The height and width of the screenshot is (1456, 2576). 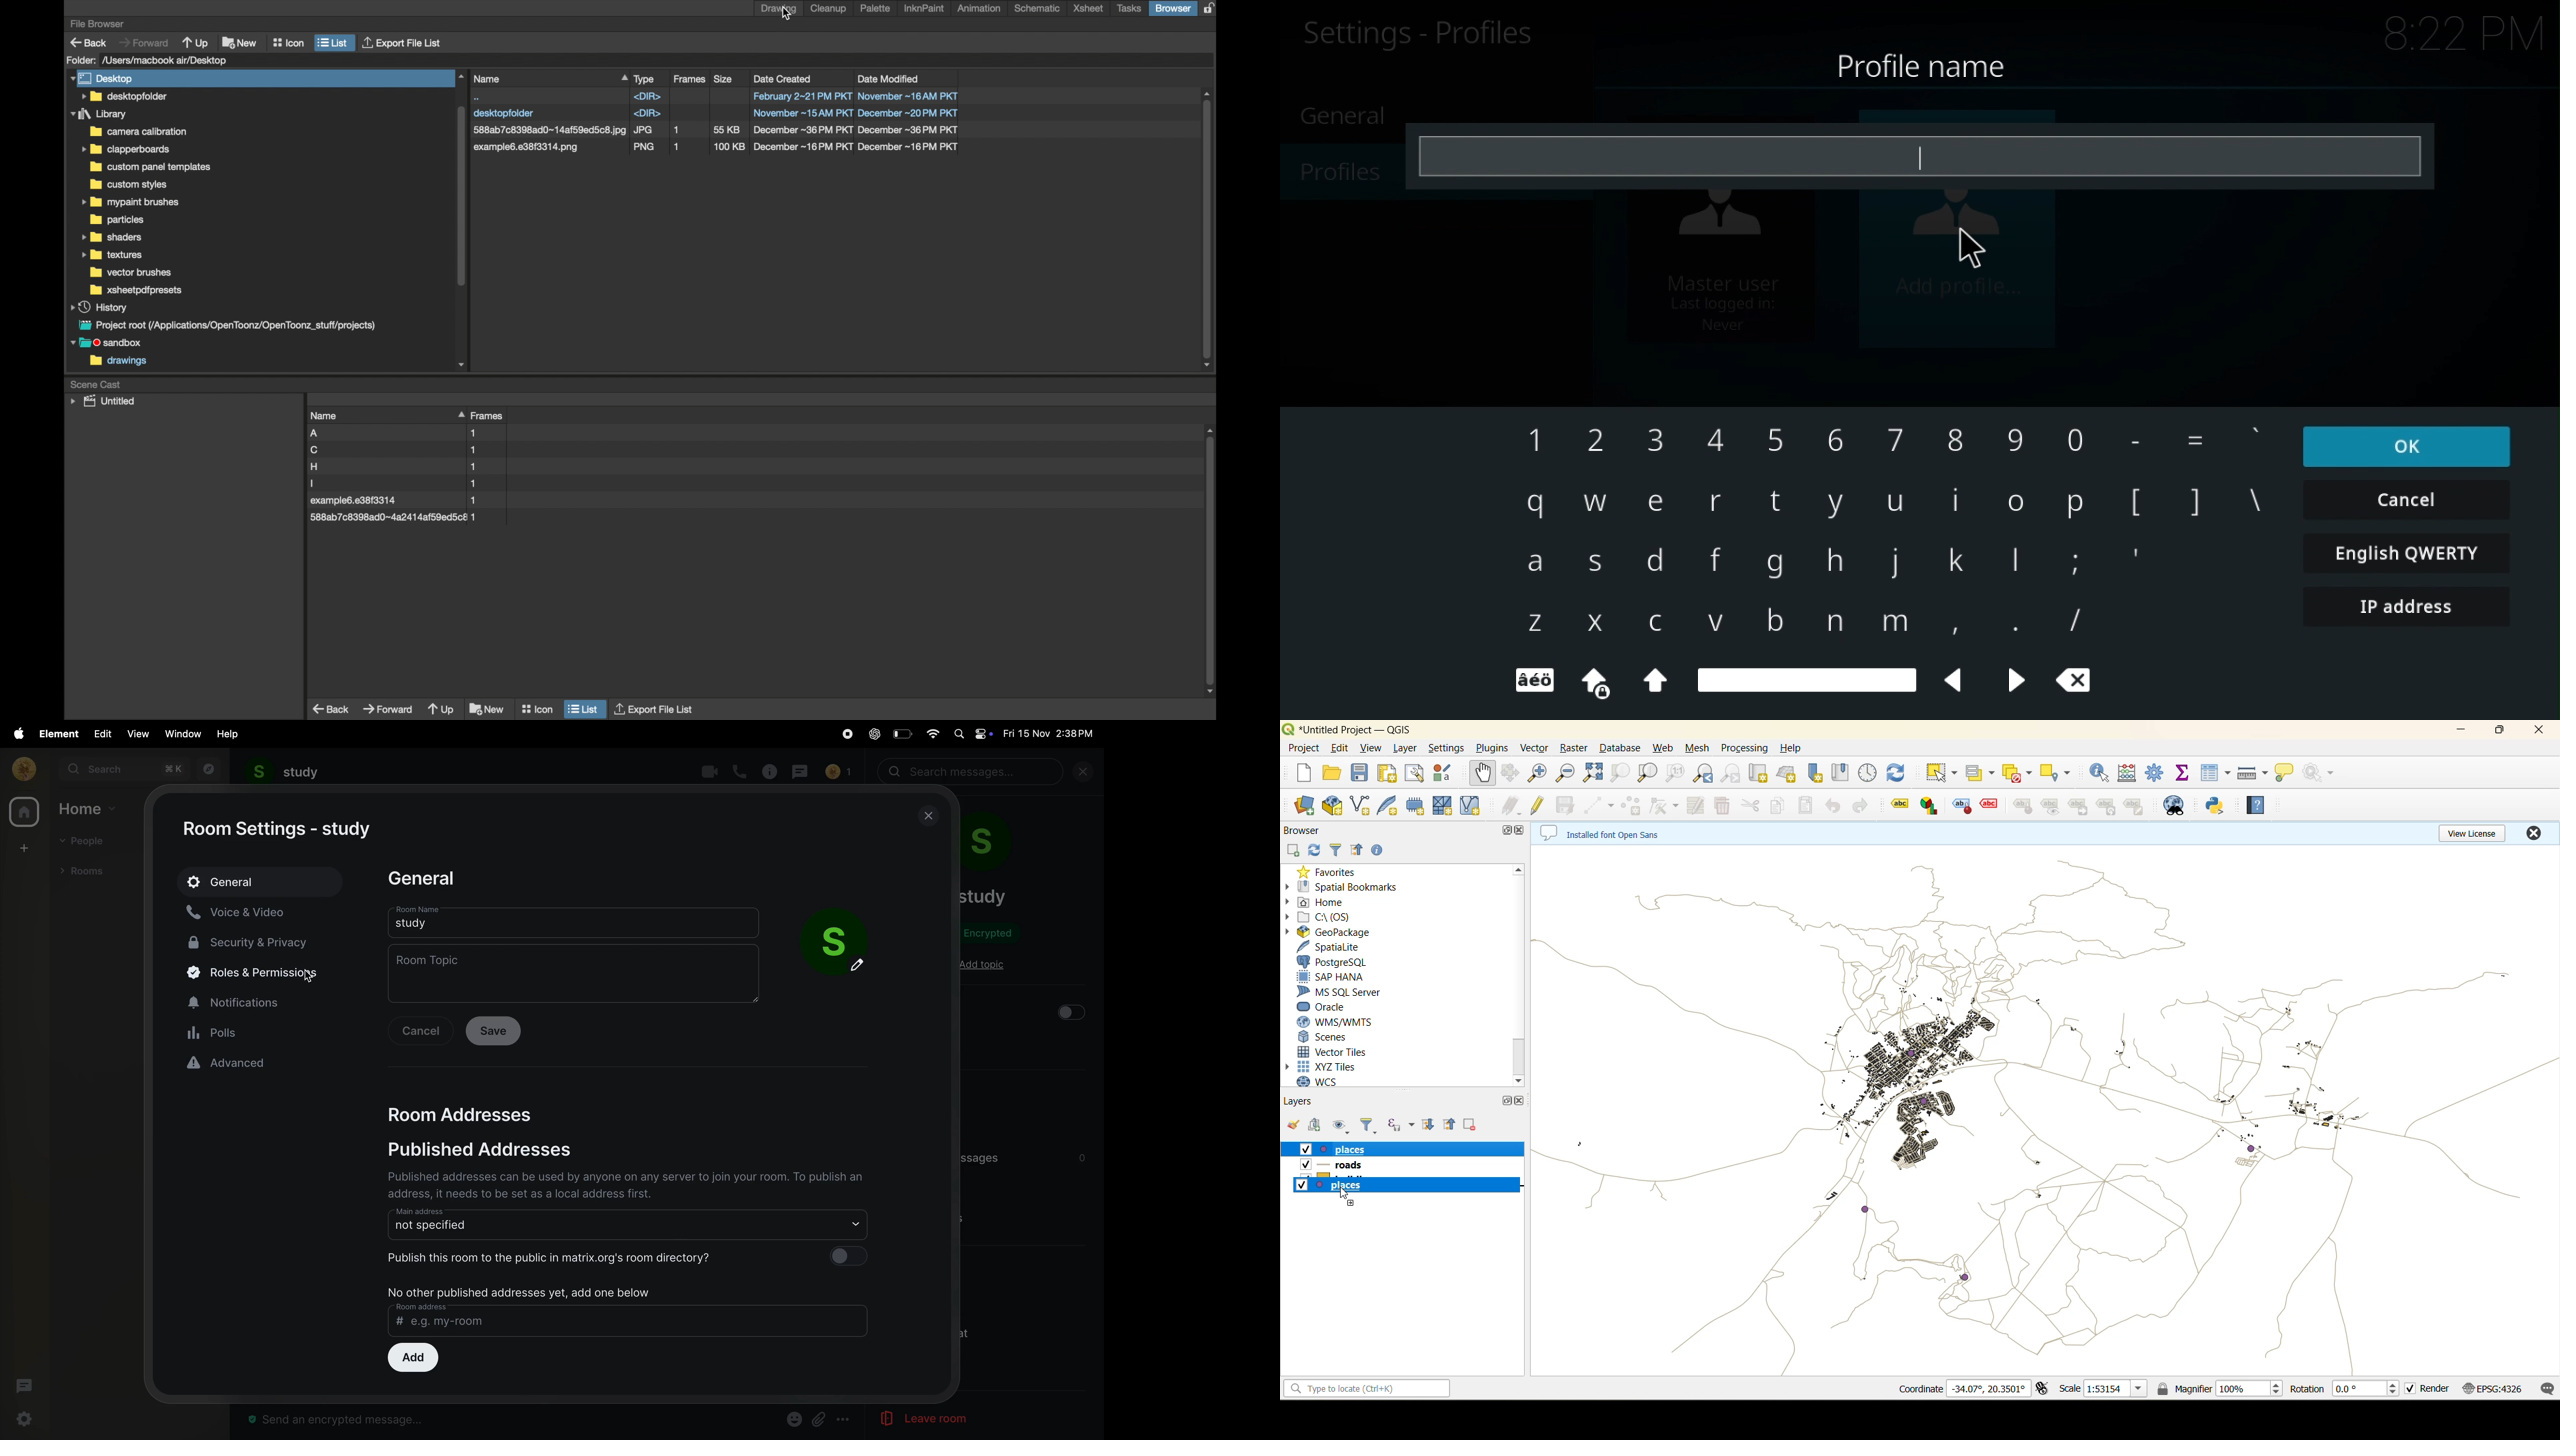 I want to click on Published addresses can be used by anyone on any server to join your room. To publish an
address, it needs to be set as a local address first., so click(x=627, y=1185).